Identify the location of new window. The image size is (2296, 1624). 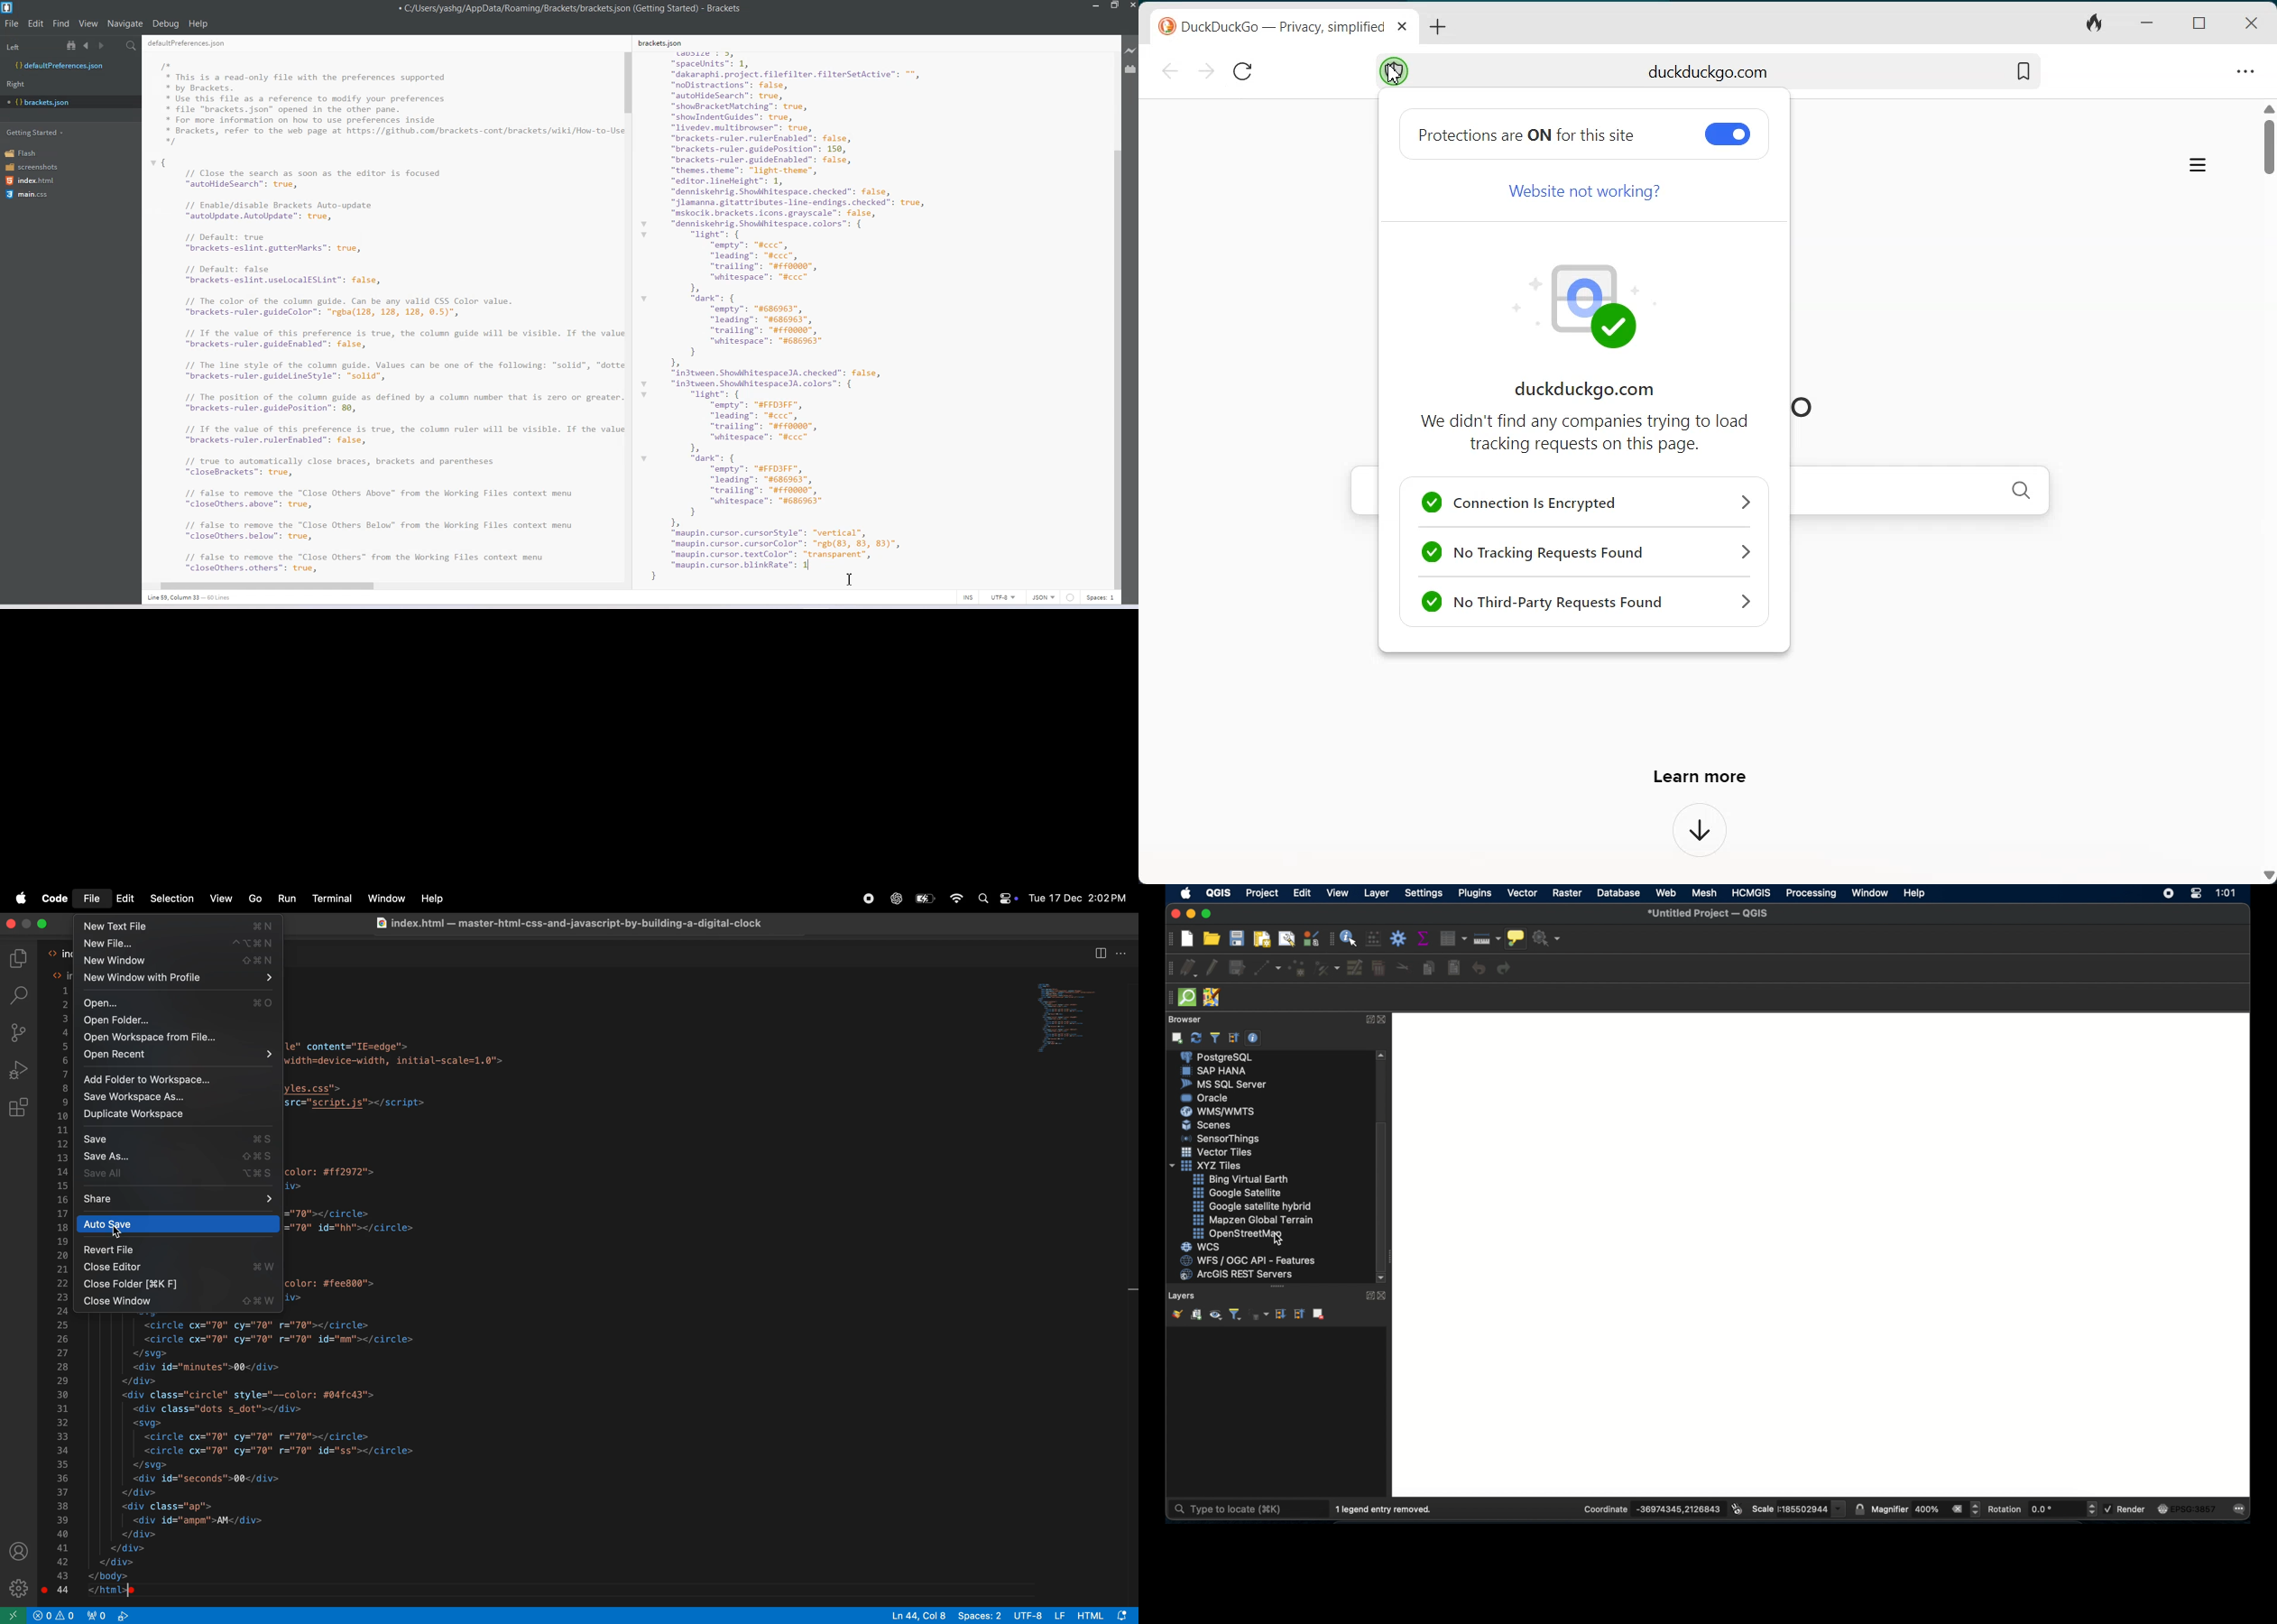
(182, 963).